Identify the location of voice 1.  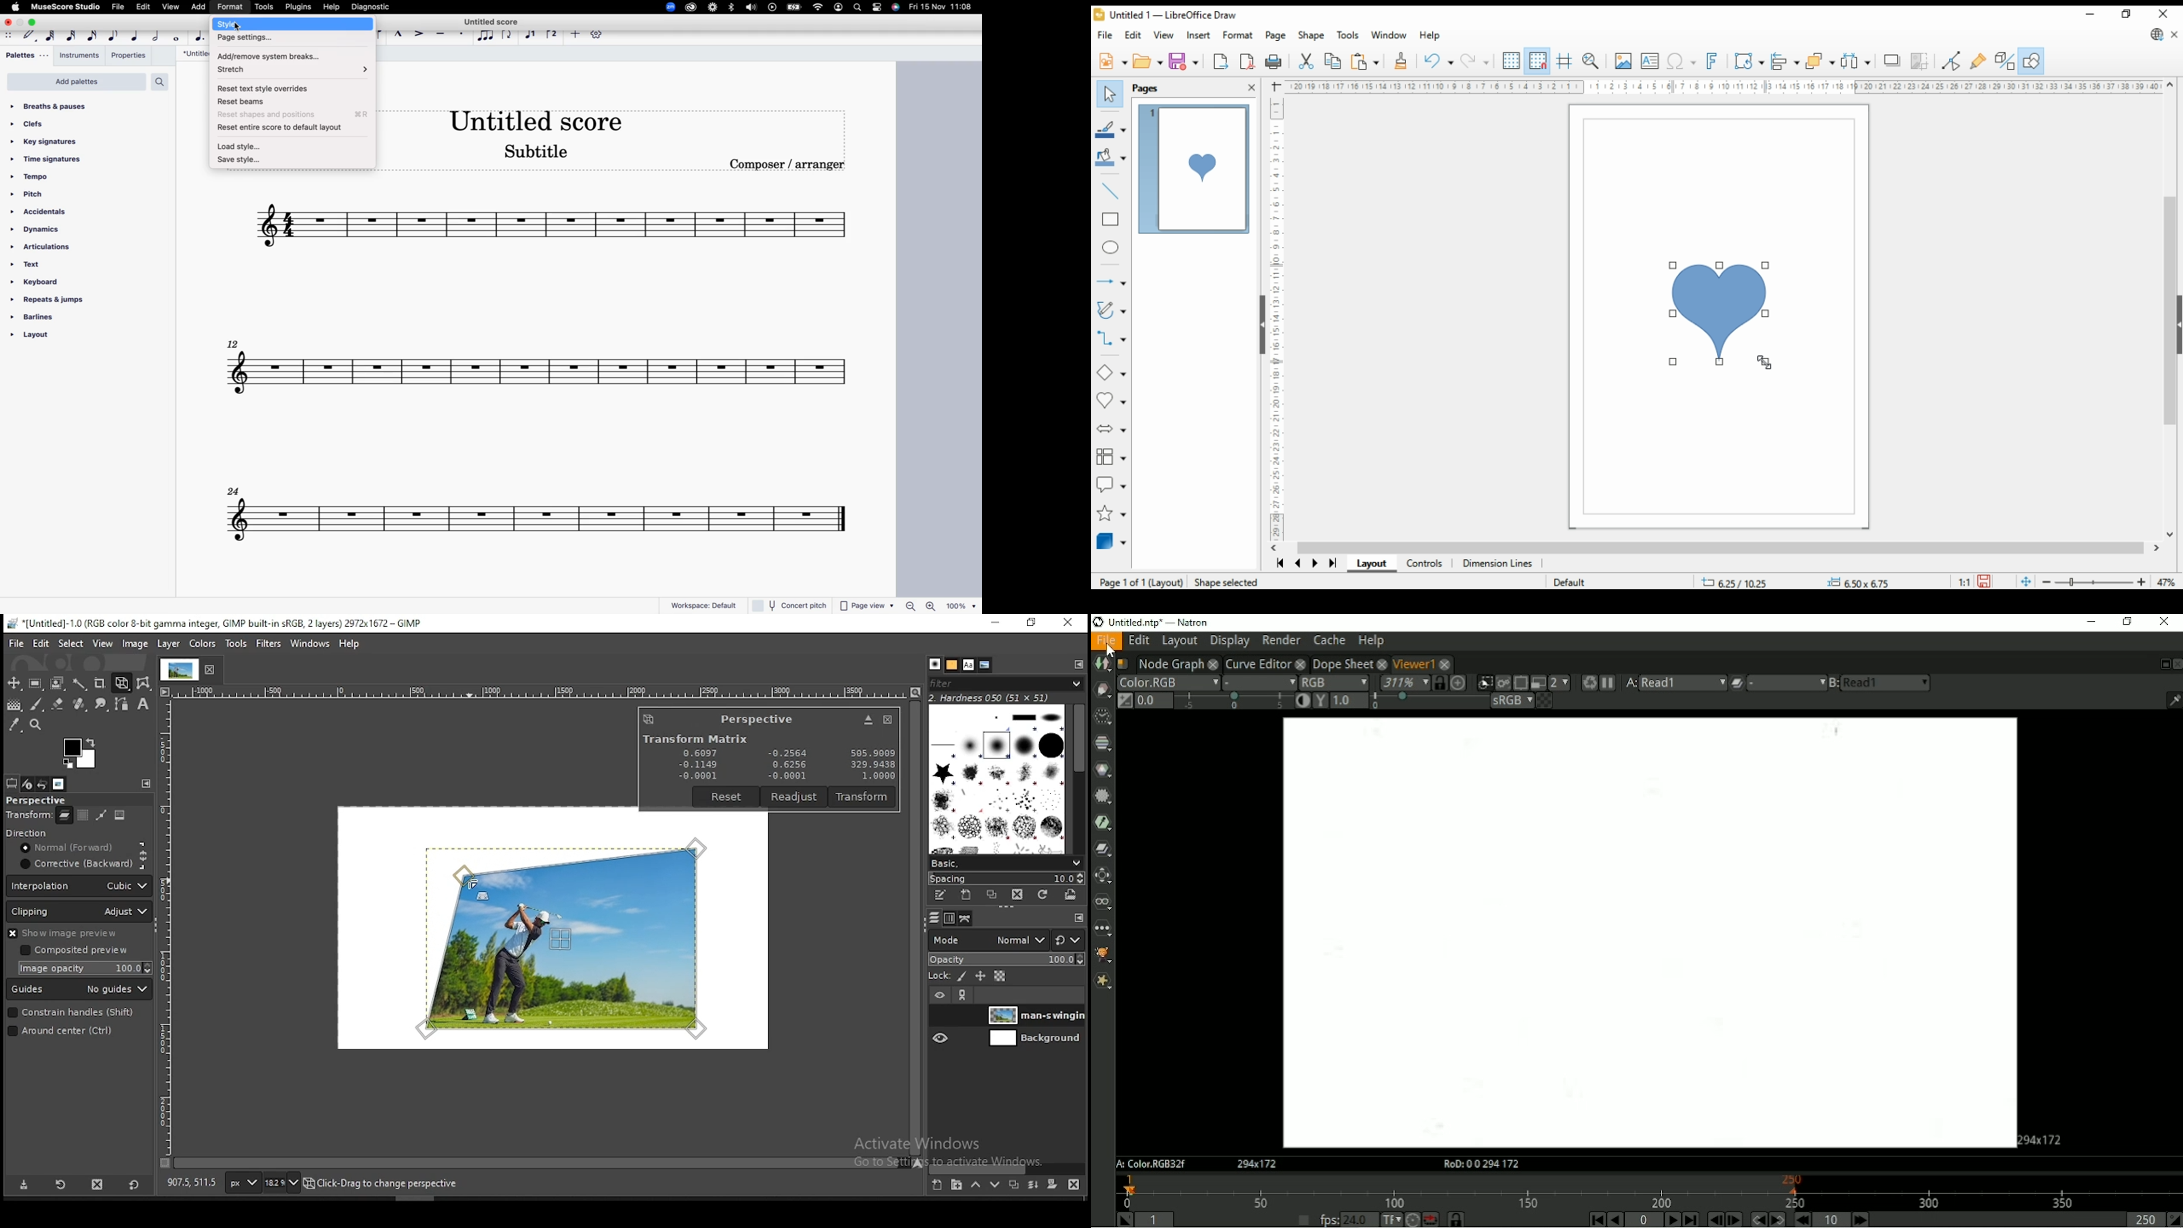
(532, 35).